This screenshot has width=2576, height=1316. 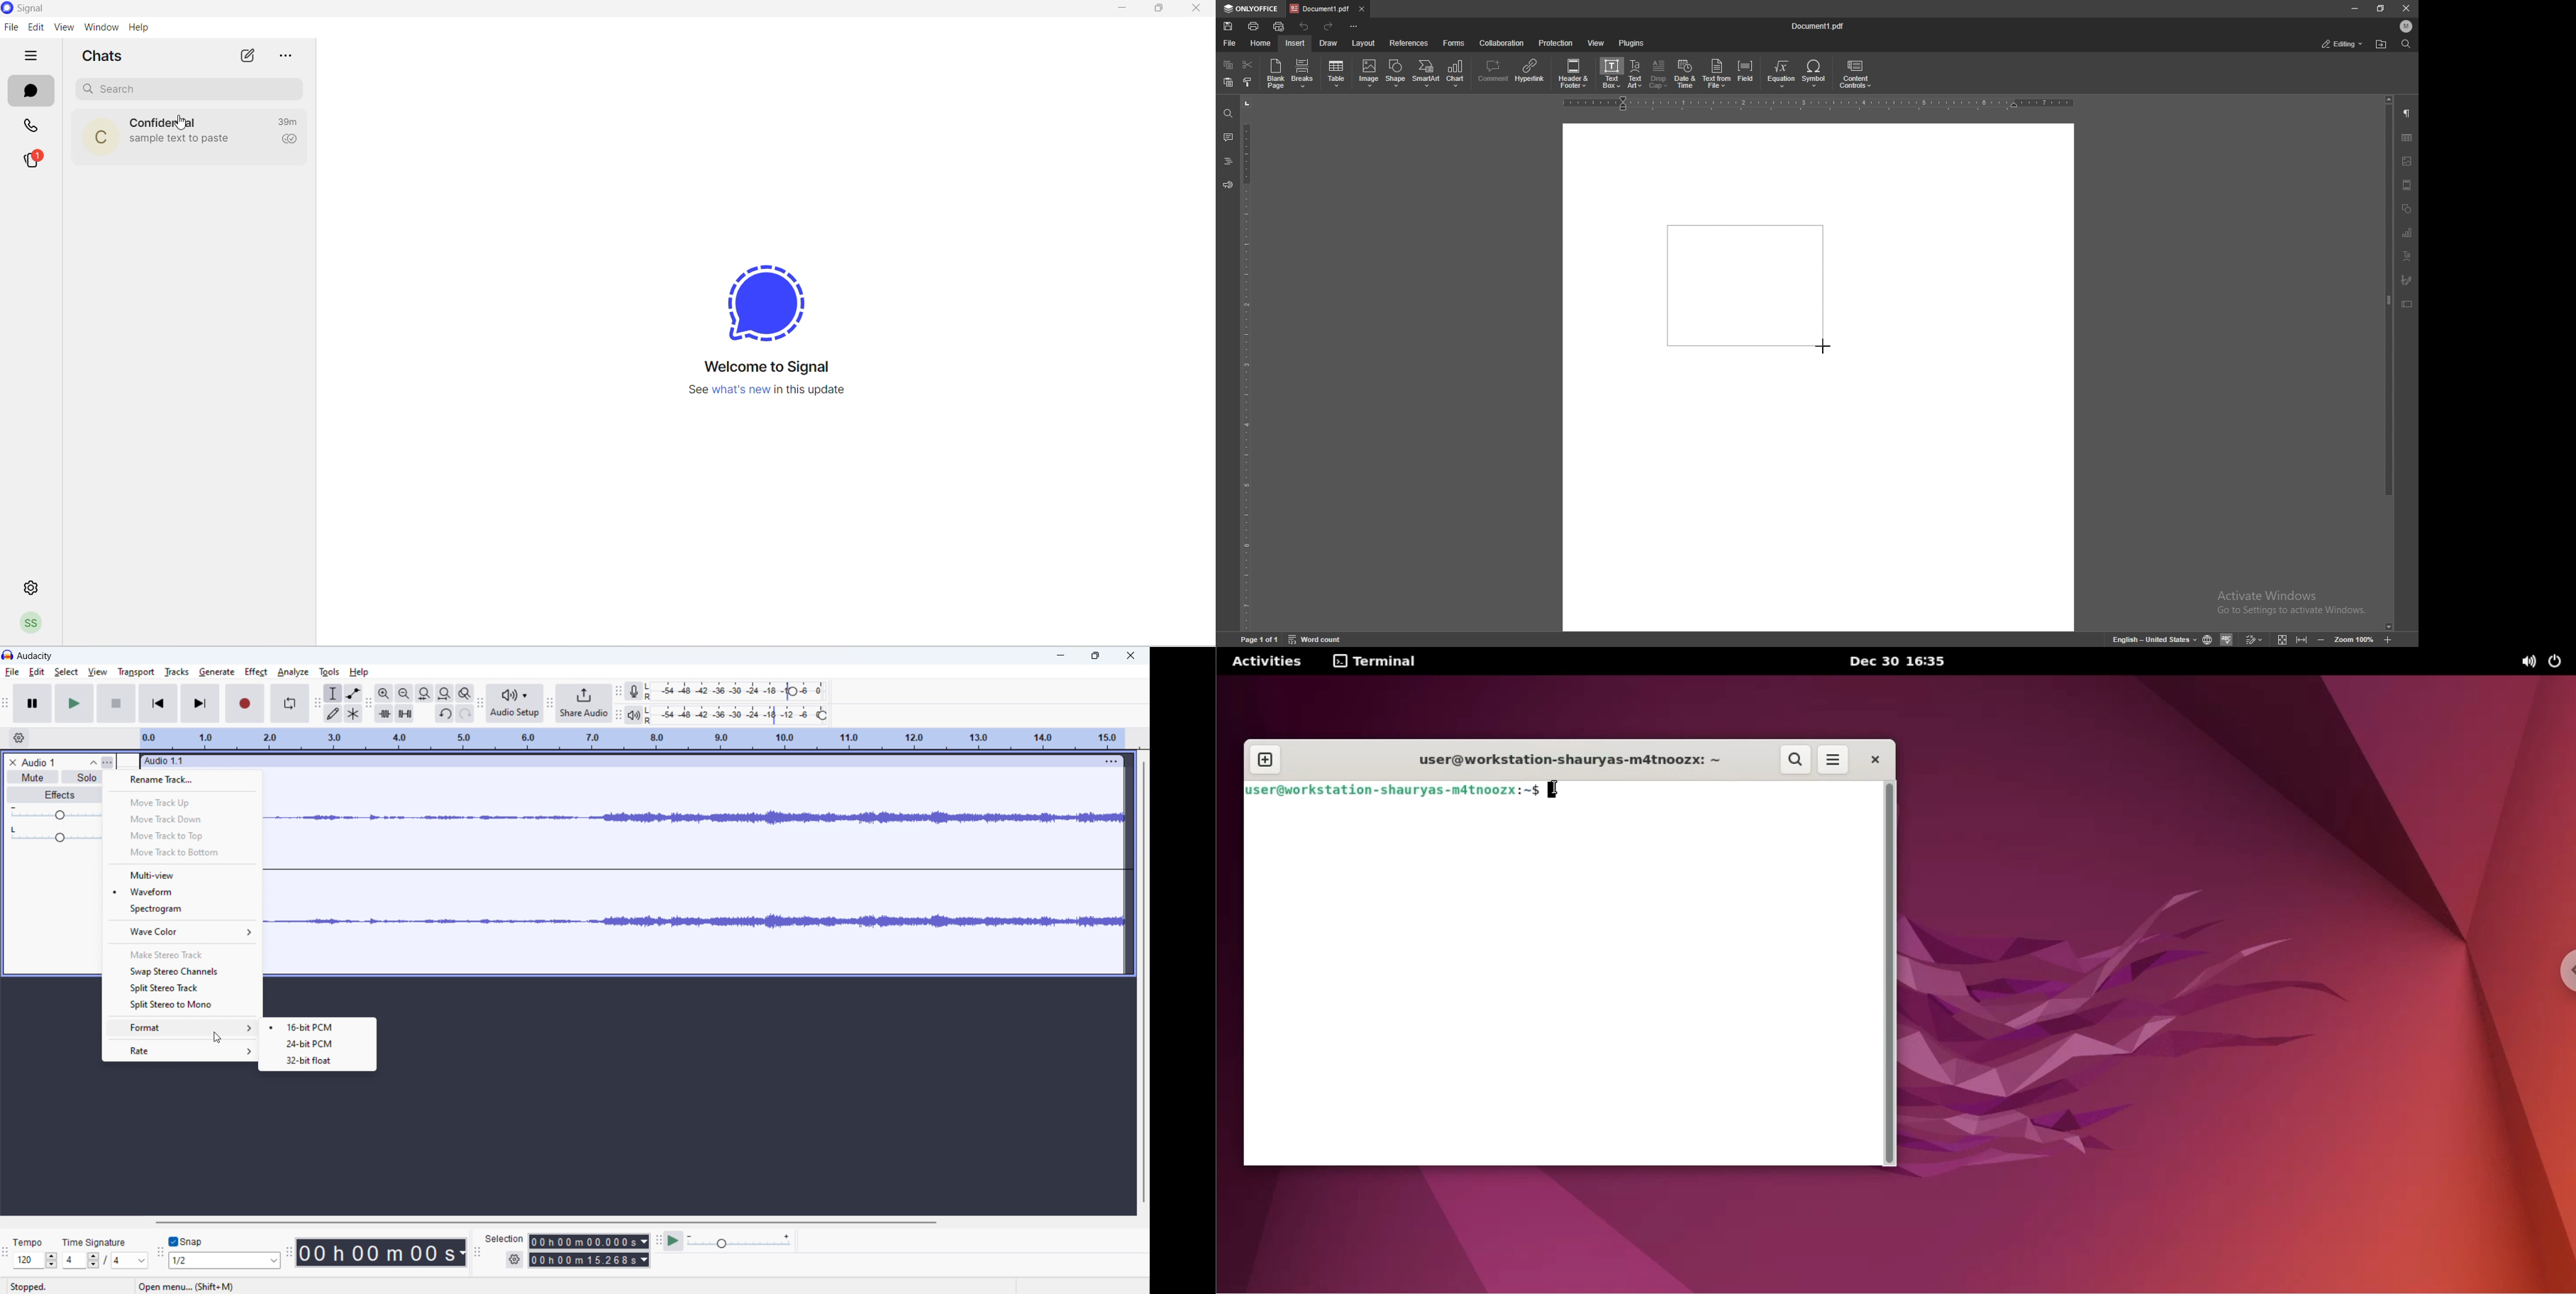 I want to click on end time, so click(x=591, y=1260).